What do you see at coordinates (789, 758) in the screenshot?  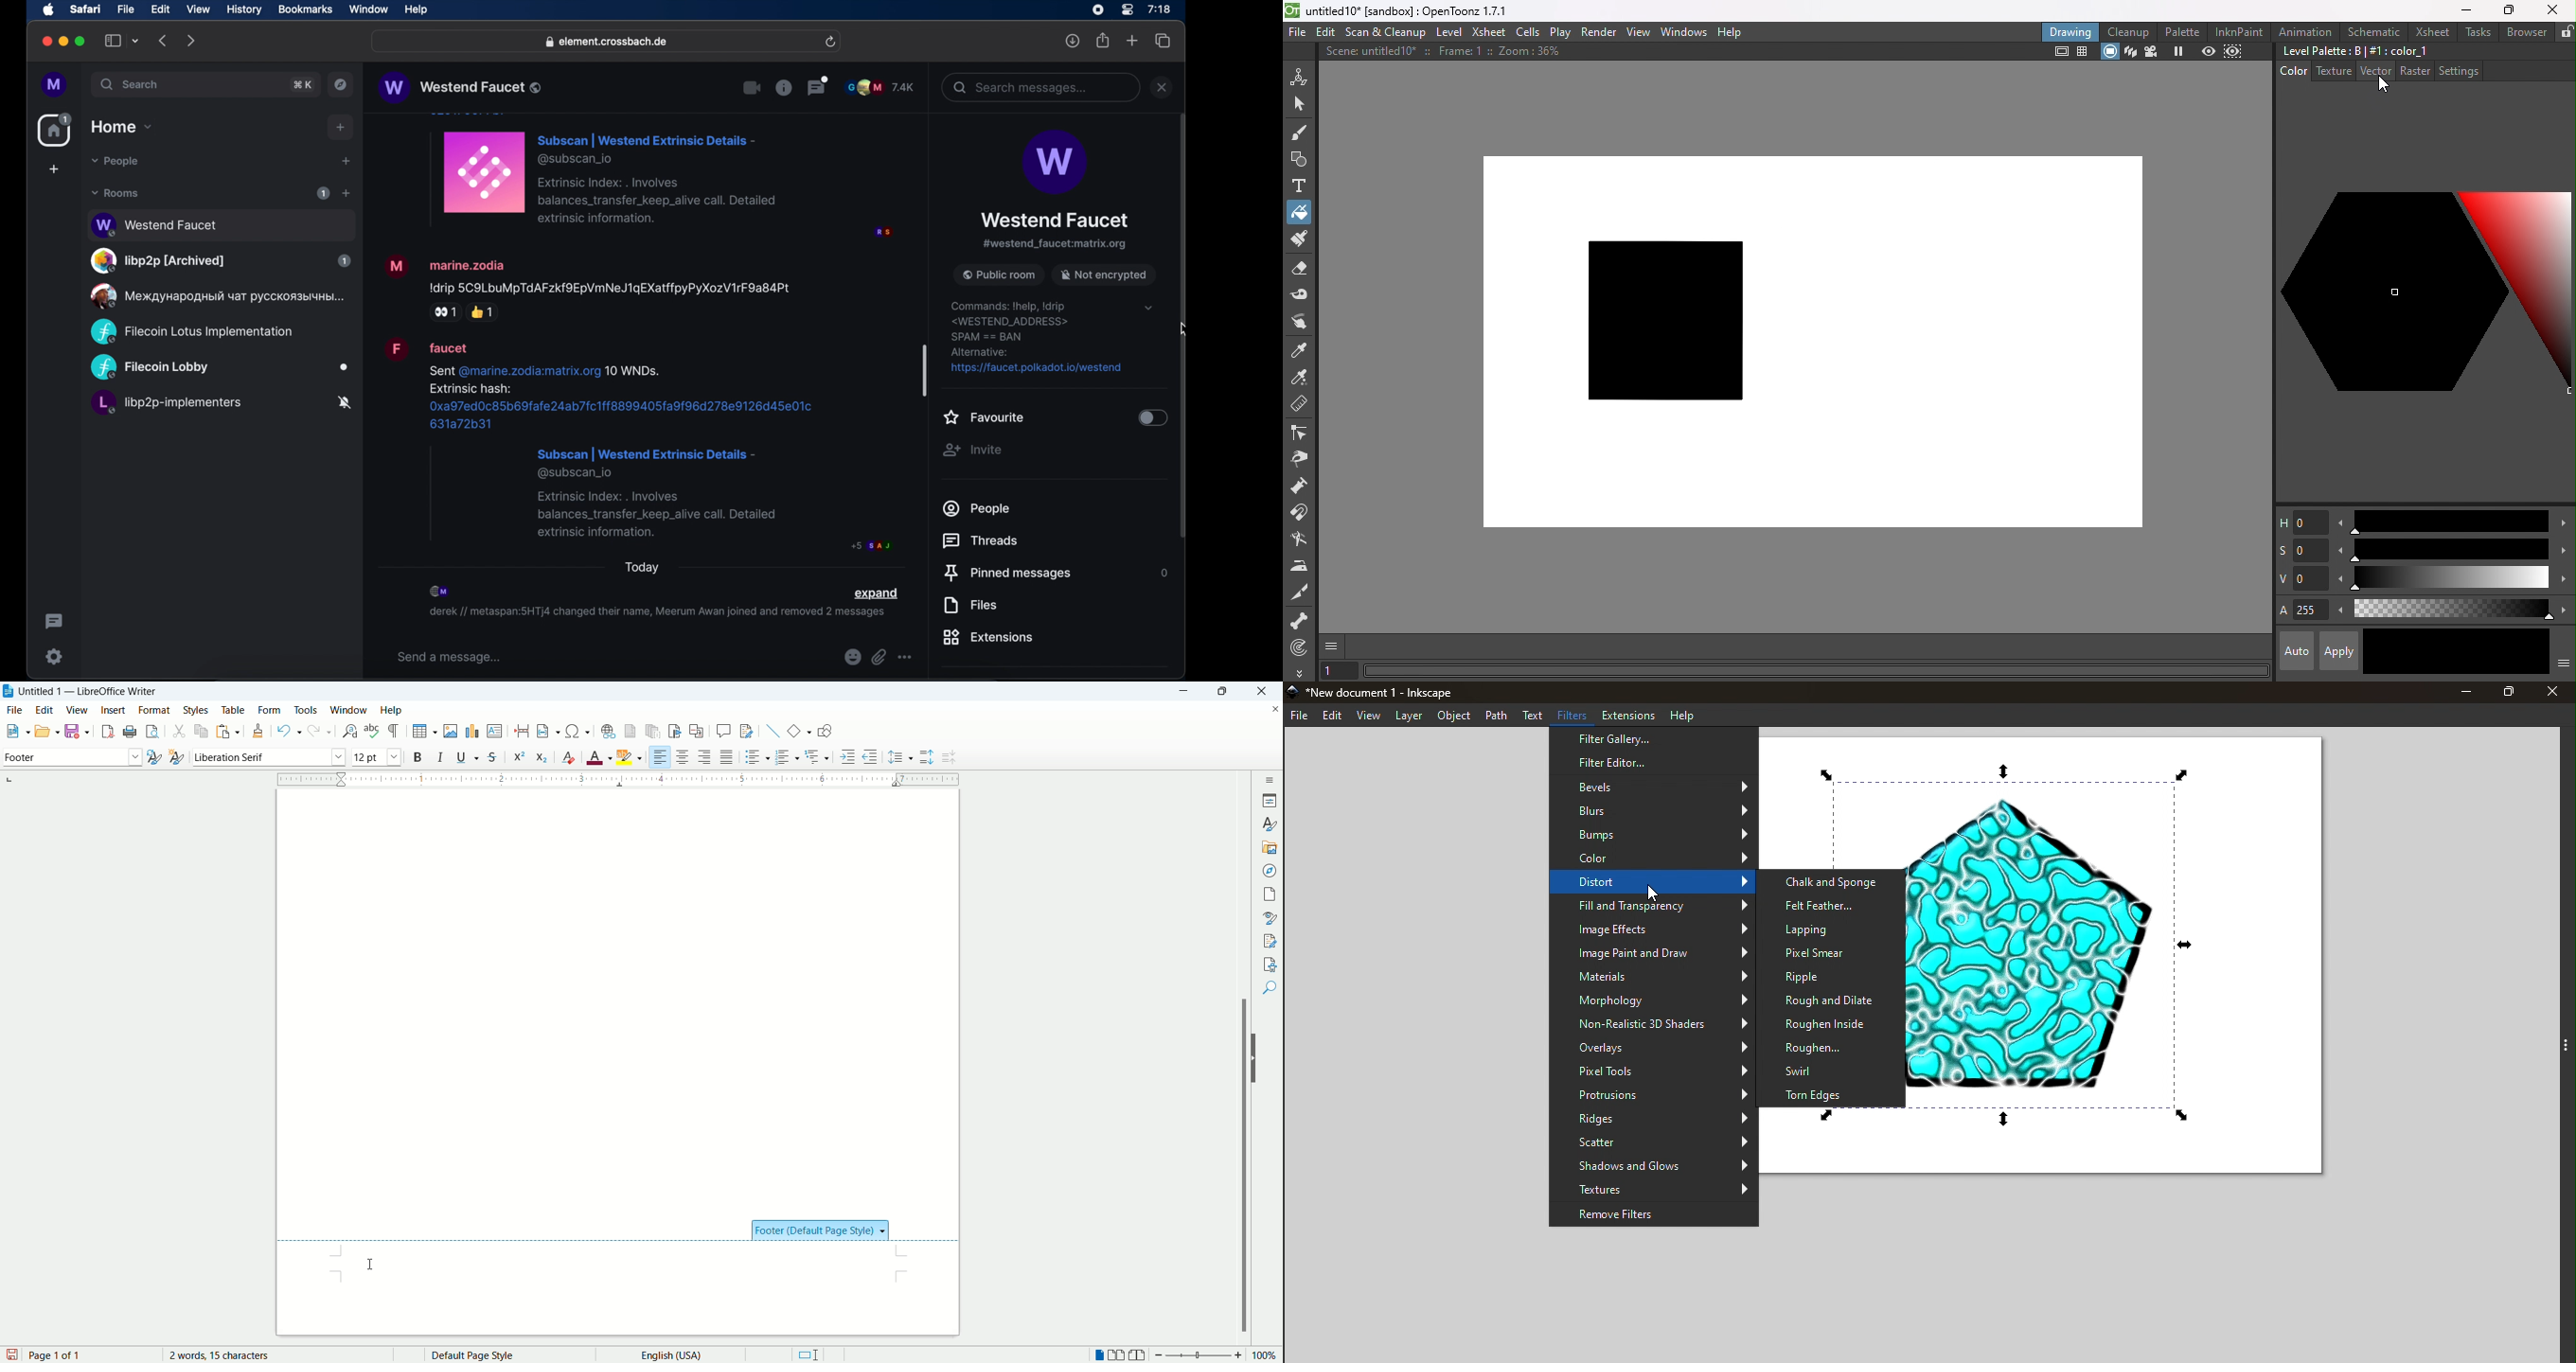 I see `ordered list` at bounding box center [789, 758].